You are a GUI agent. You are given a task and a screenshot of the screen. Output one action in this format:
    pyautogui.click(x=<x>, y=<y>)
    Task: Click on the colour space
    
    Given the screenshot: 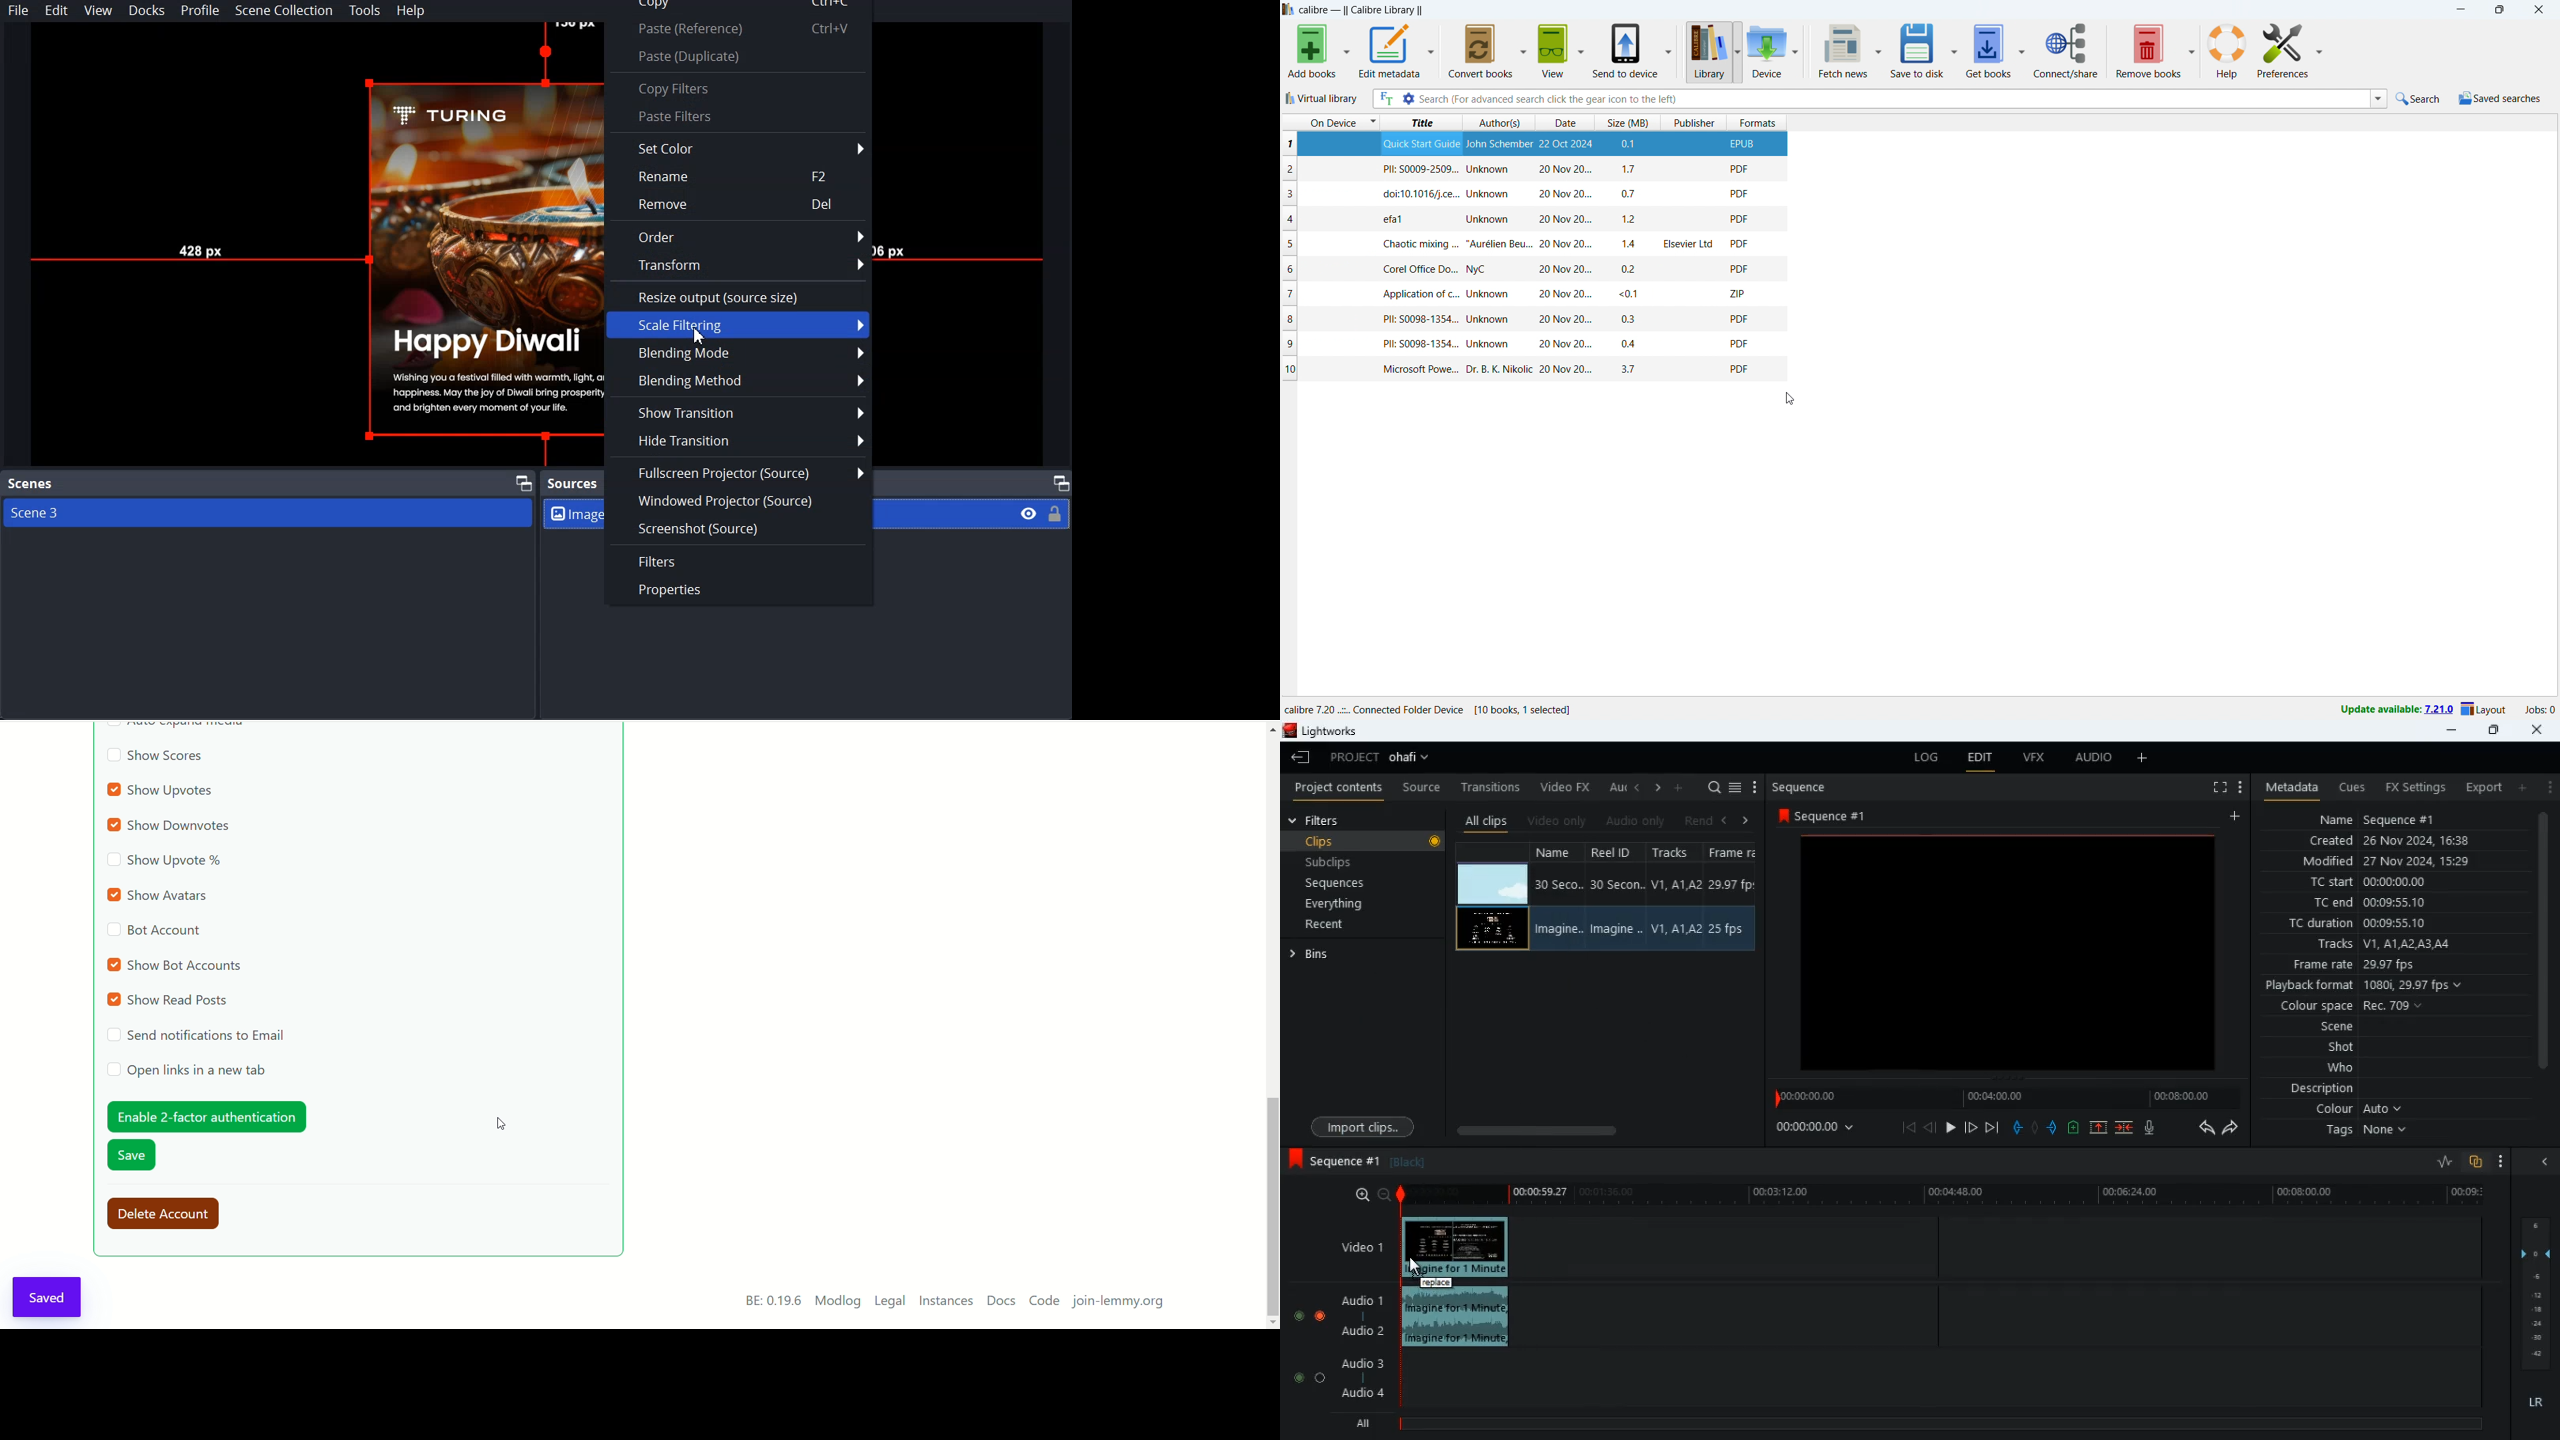 What is the action you would take?
    pyautogui.click(x=2346, y=1007)
    